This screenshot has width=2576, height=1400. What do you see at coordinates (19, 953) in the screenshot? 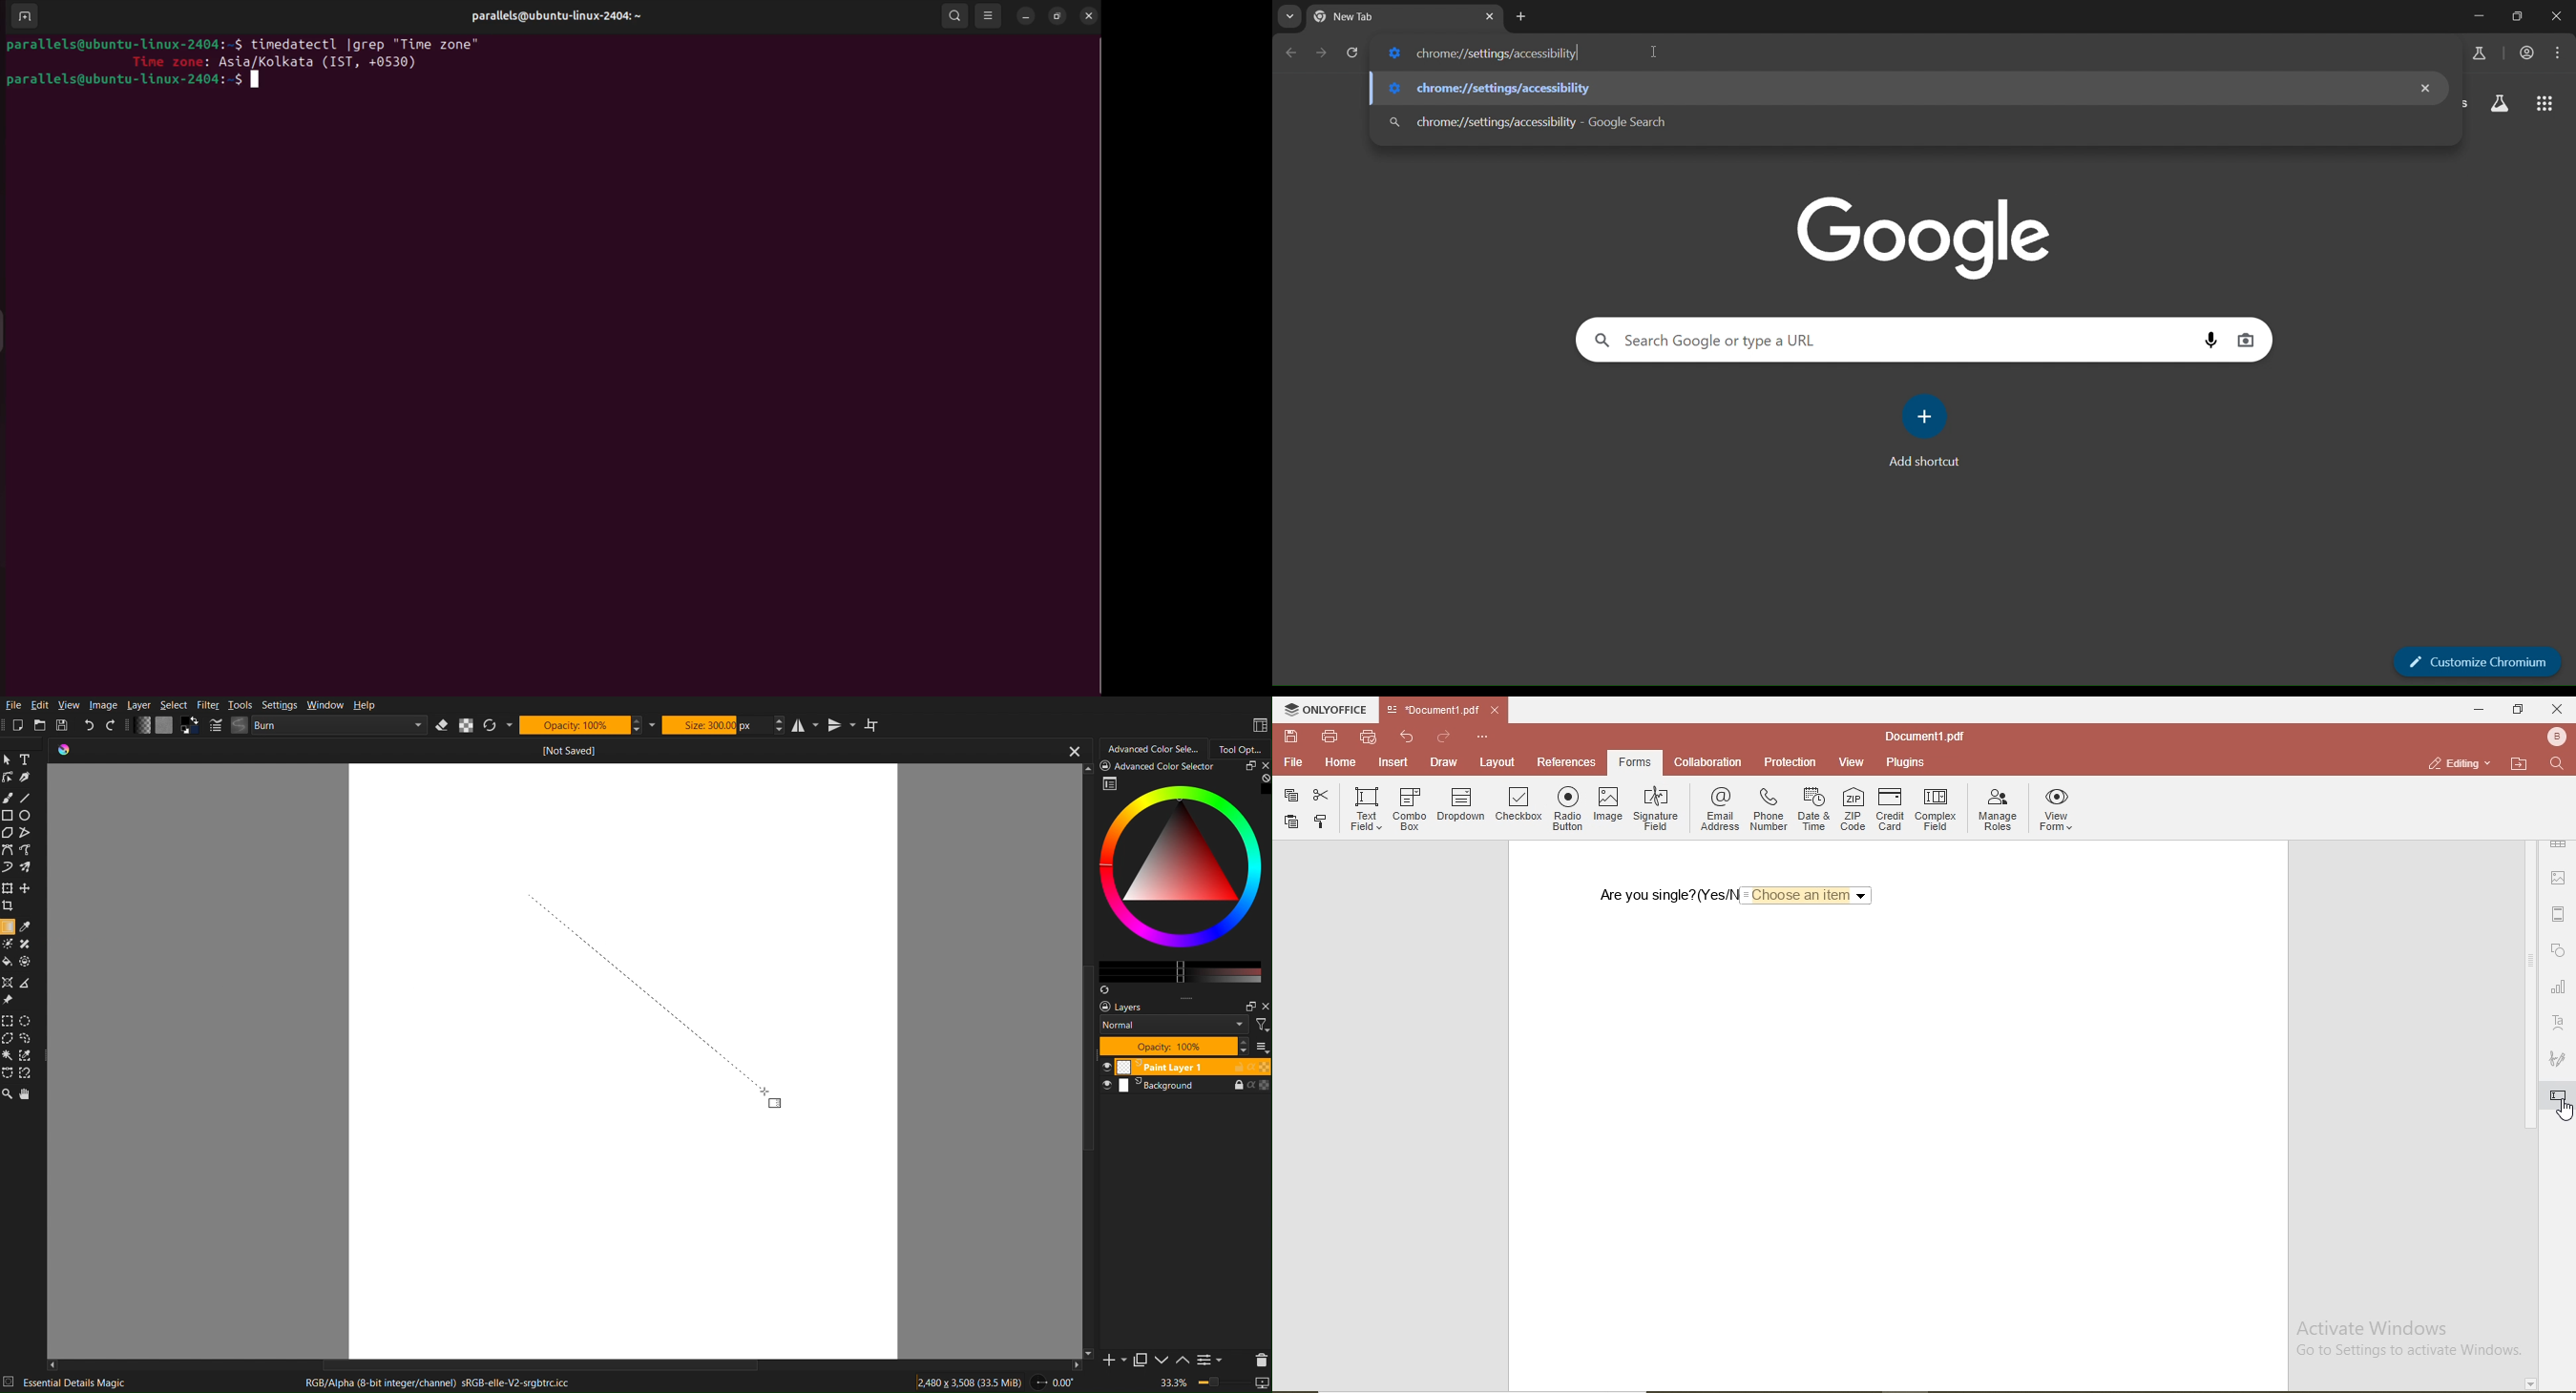
I see `Color Tools` at bounding box center [19, 953].